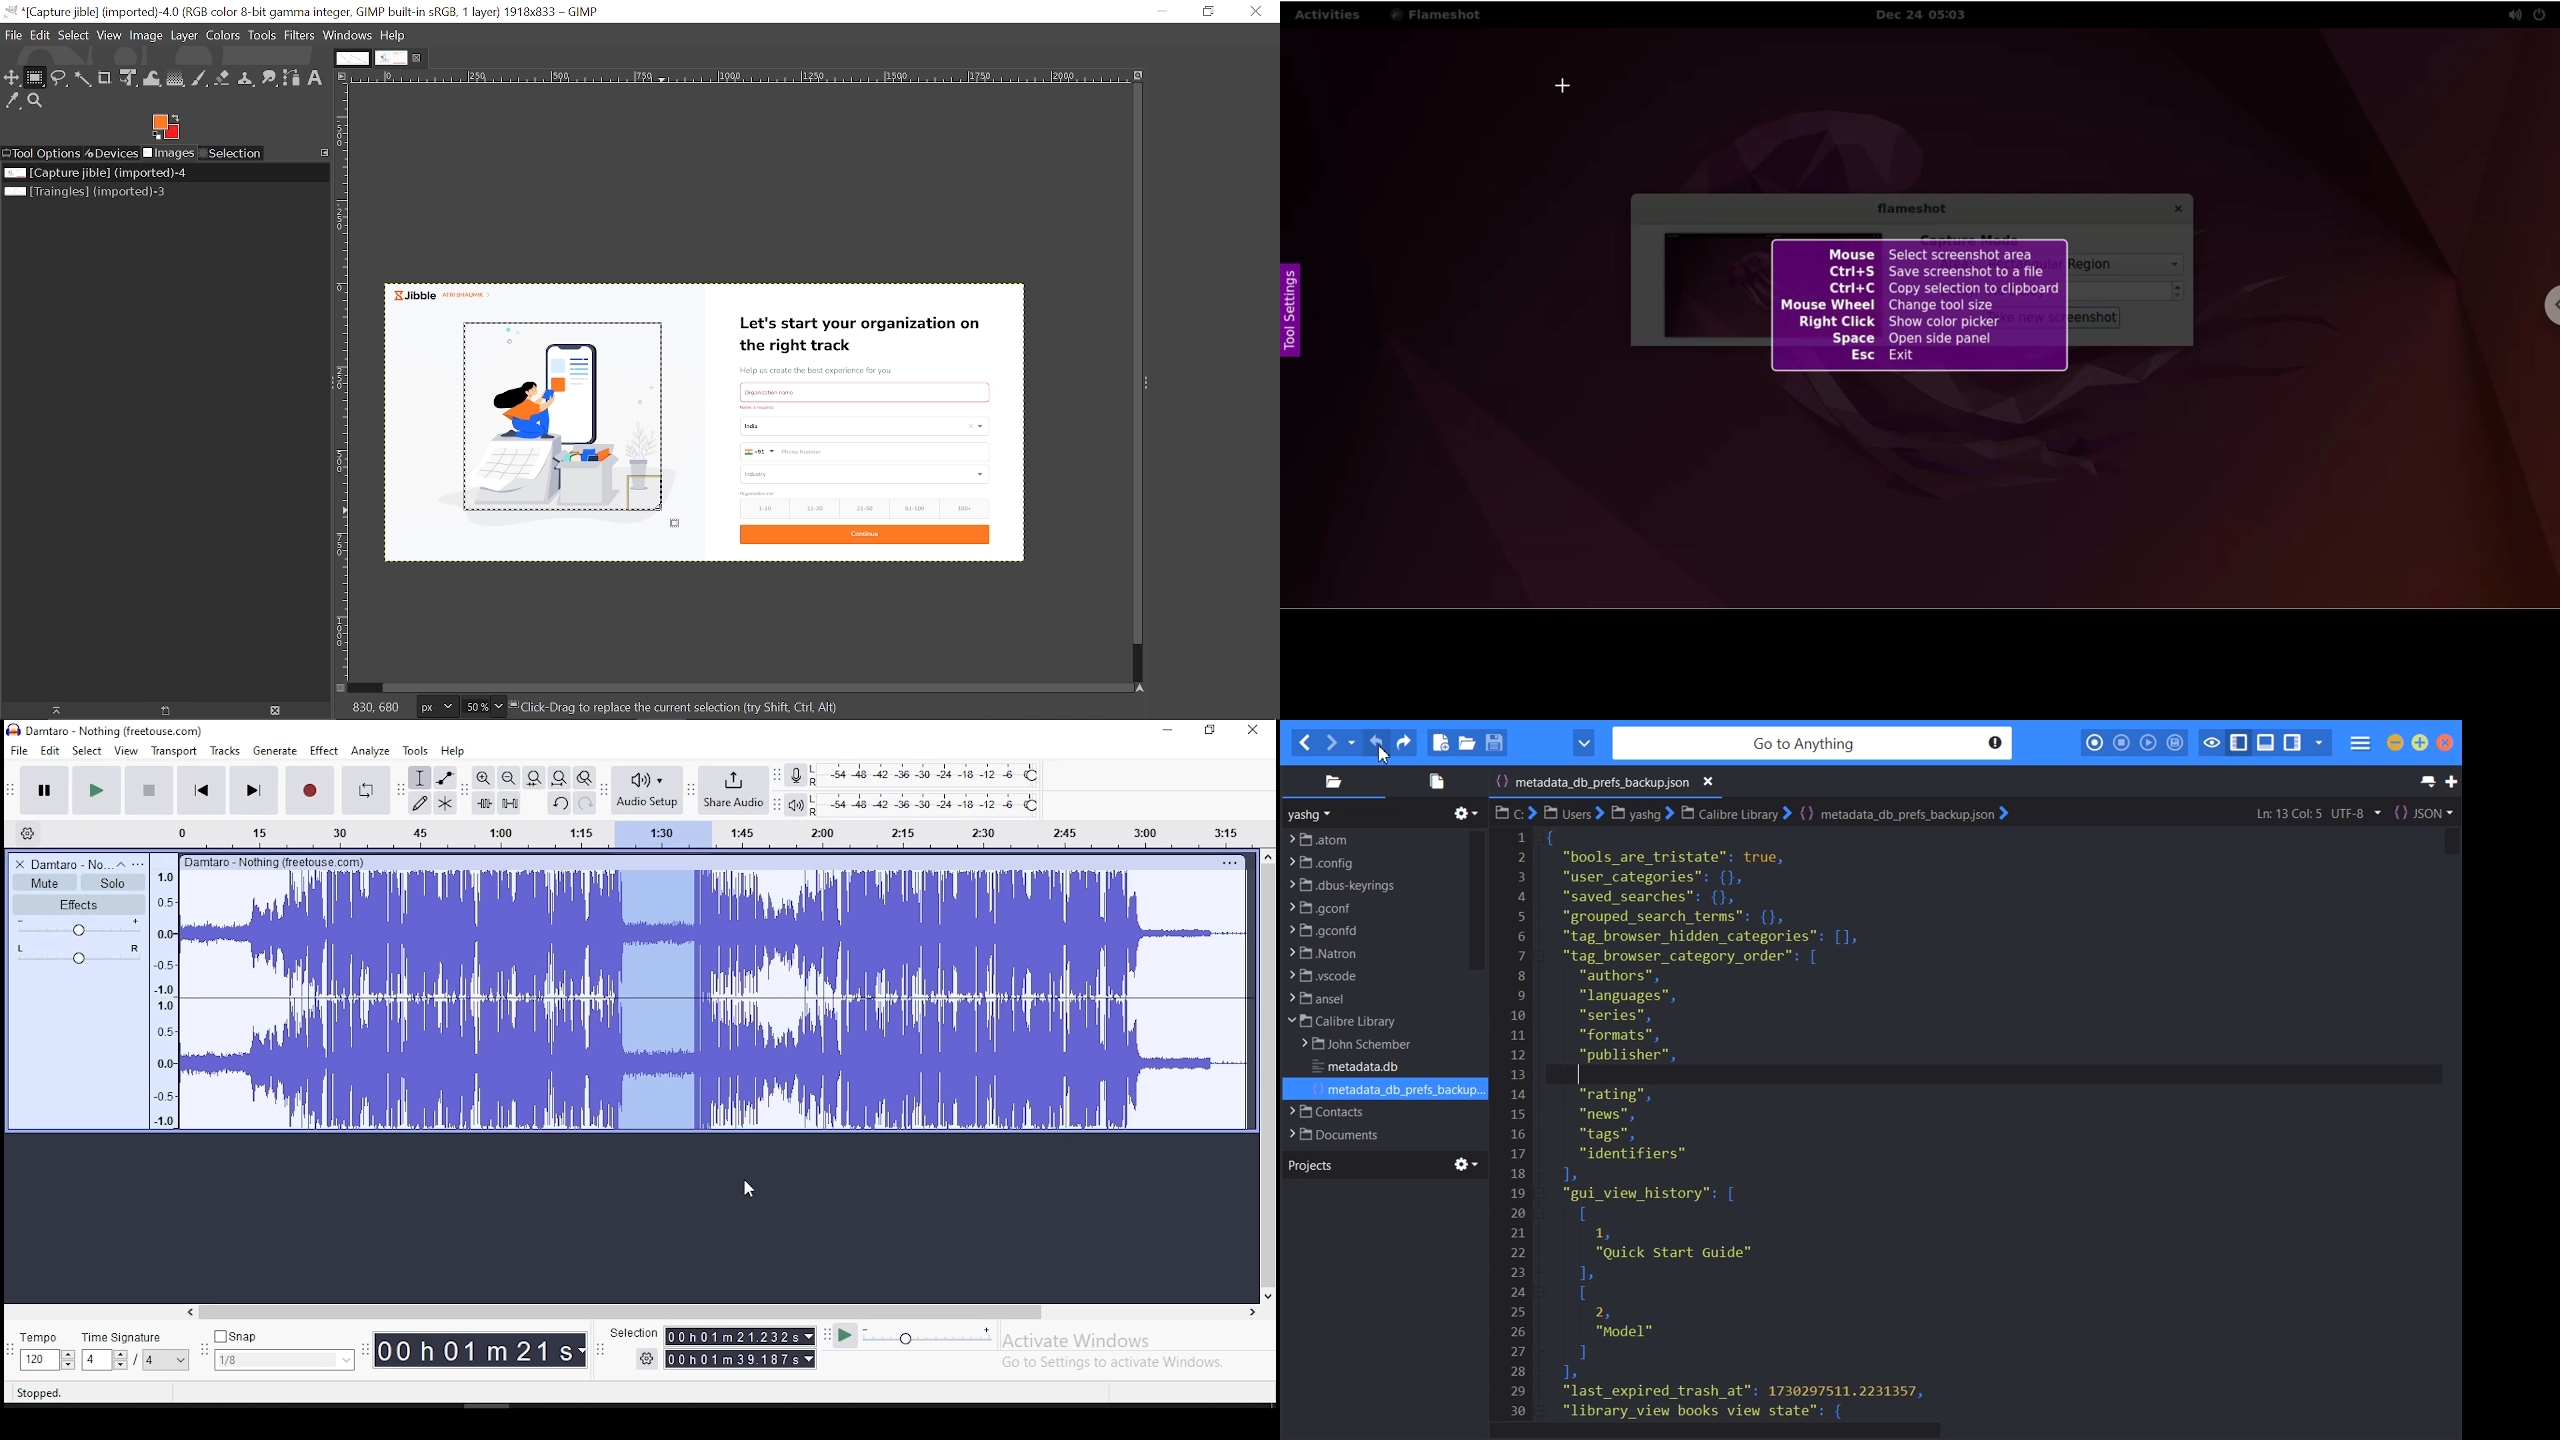 Image resolution: width=2576 pixels, height=1456 pixels. Describe the element at coordinates (394, 35) in the screenshot. I see `Help` at that location.